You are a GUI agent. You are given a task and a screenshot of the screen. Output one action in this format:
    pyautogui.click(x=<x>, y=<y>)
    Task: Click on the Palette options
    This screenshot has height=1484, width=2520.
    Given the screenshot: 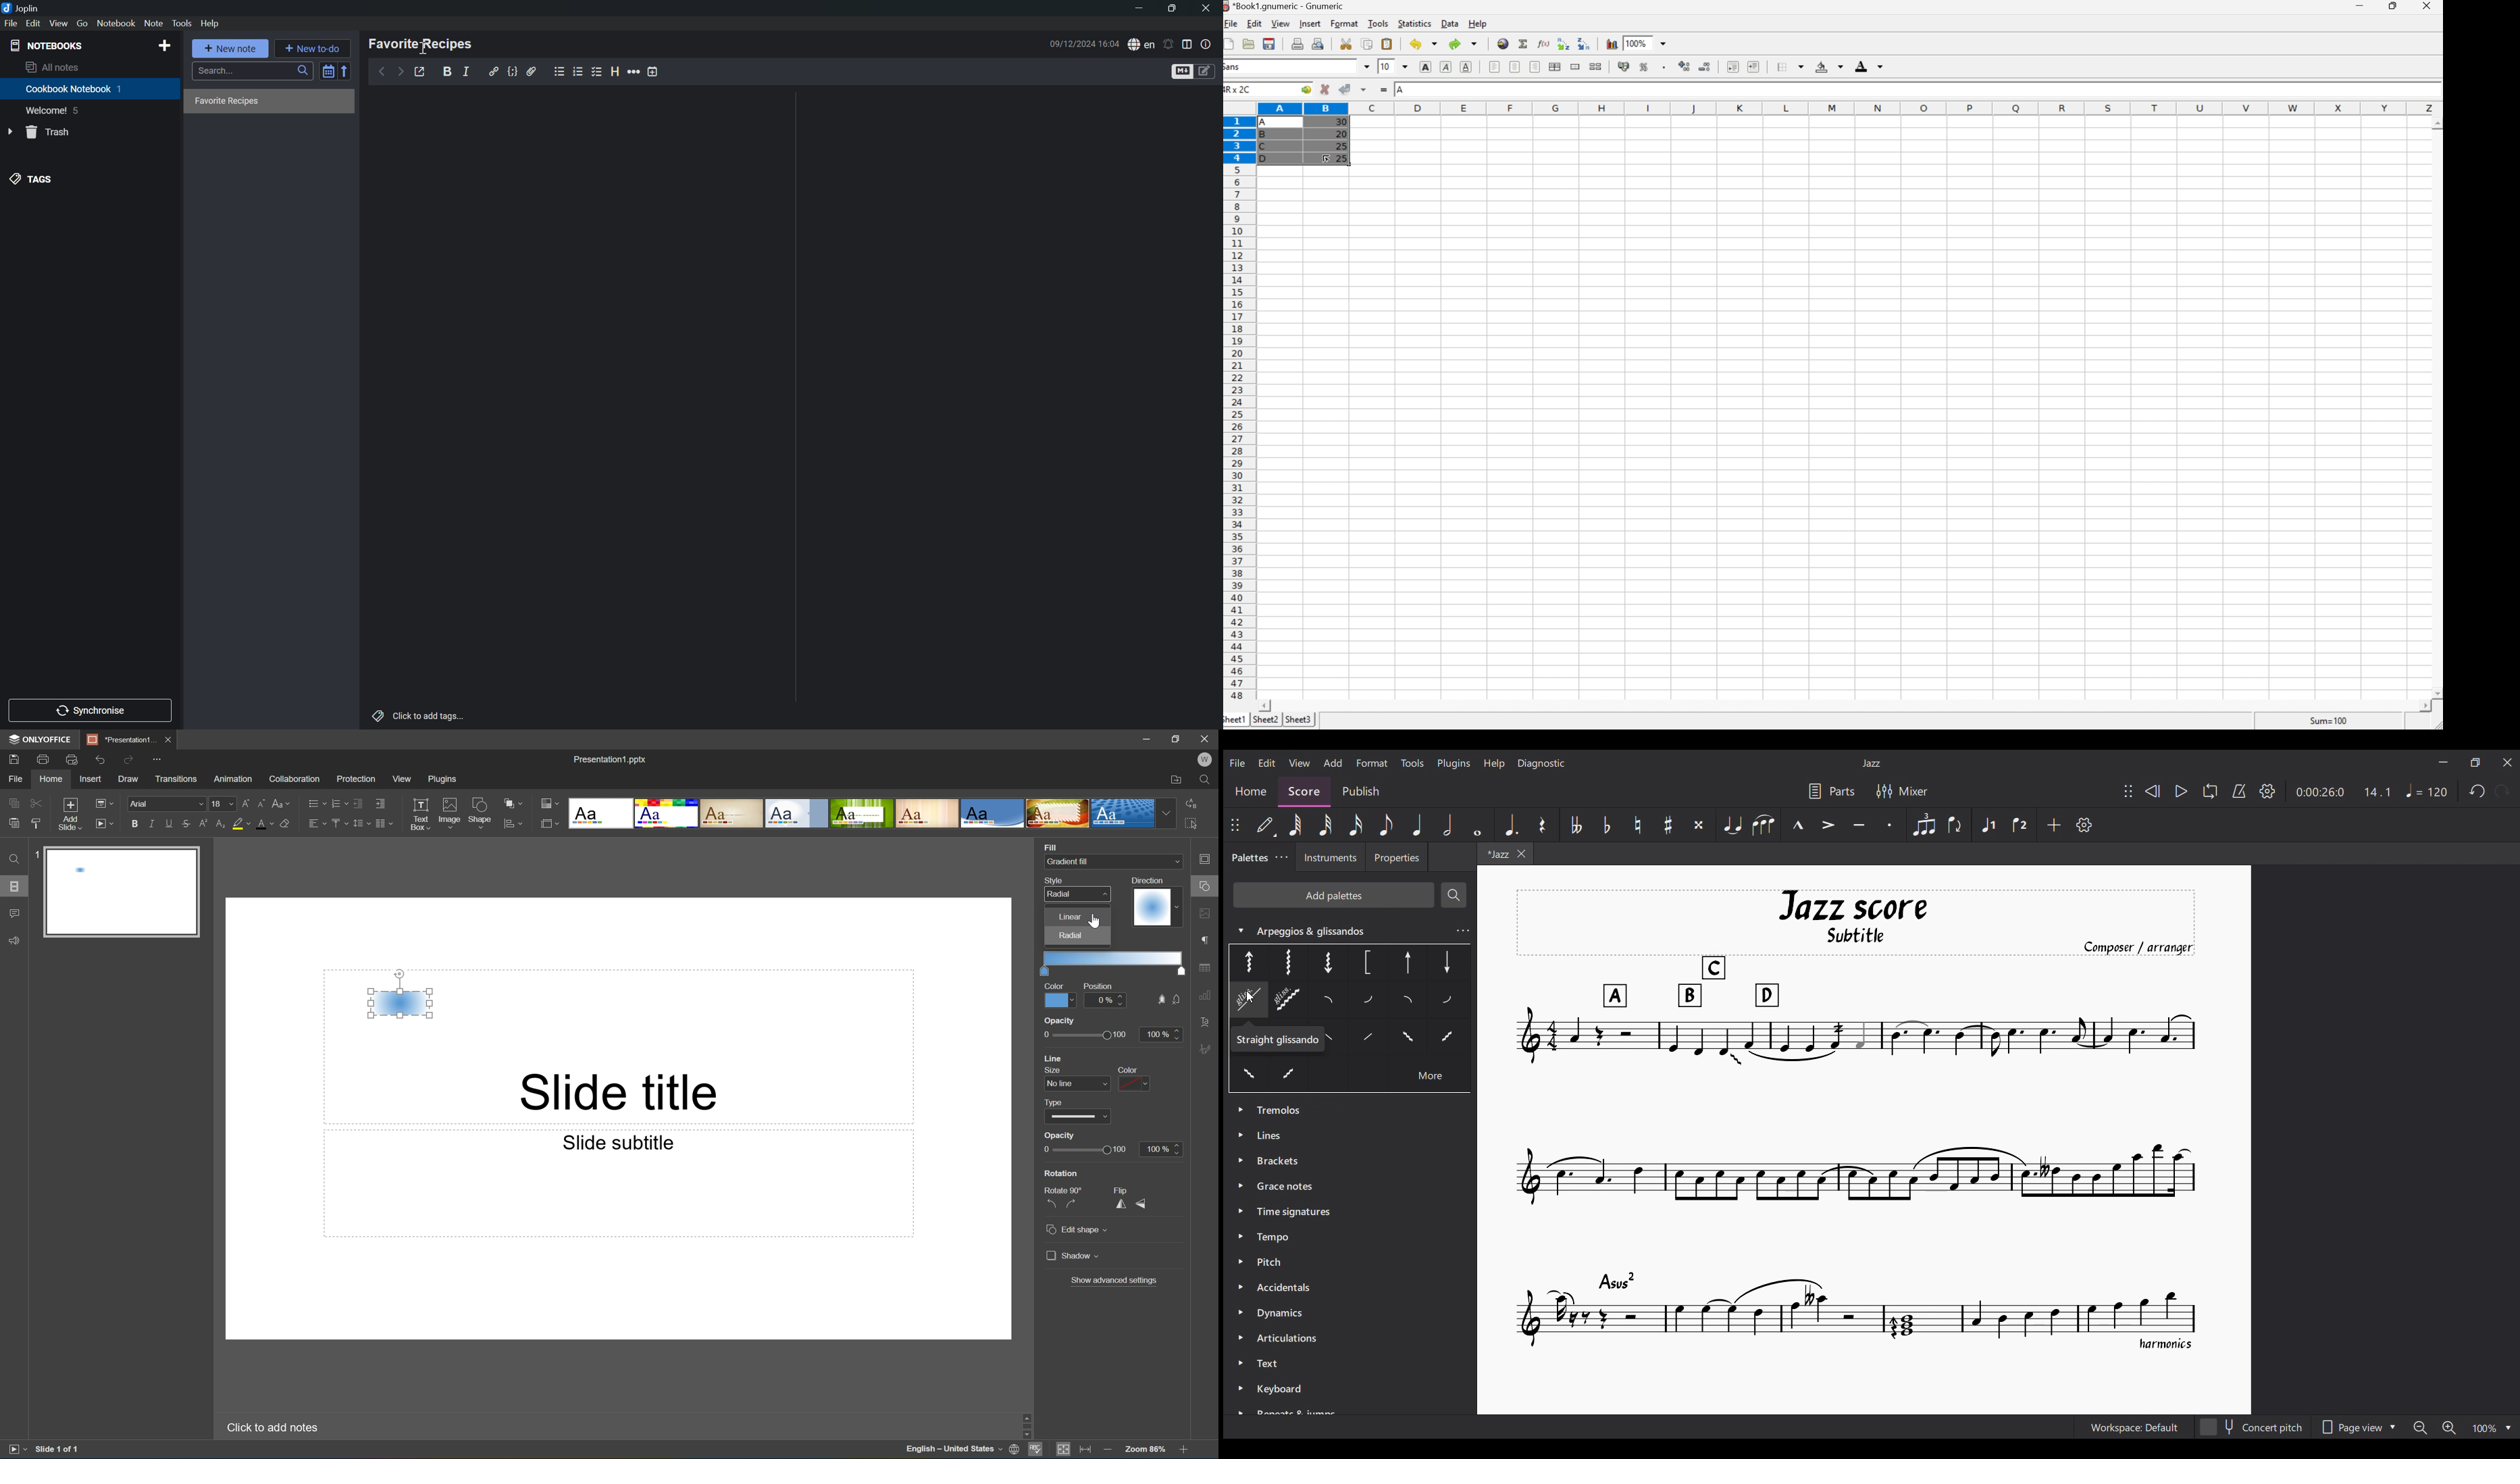 What is the action you would take?
    pyautogui.click(x=1283, y=1110)
    